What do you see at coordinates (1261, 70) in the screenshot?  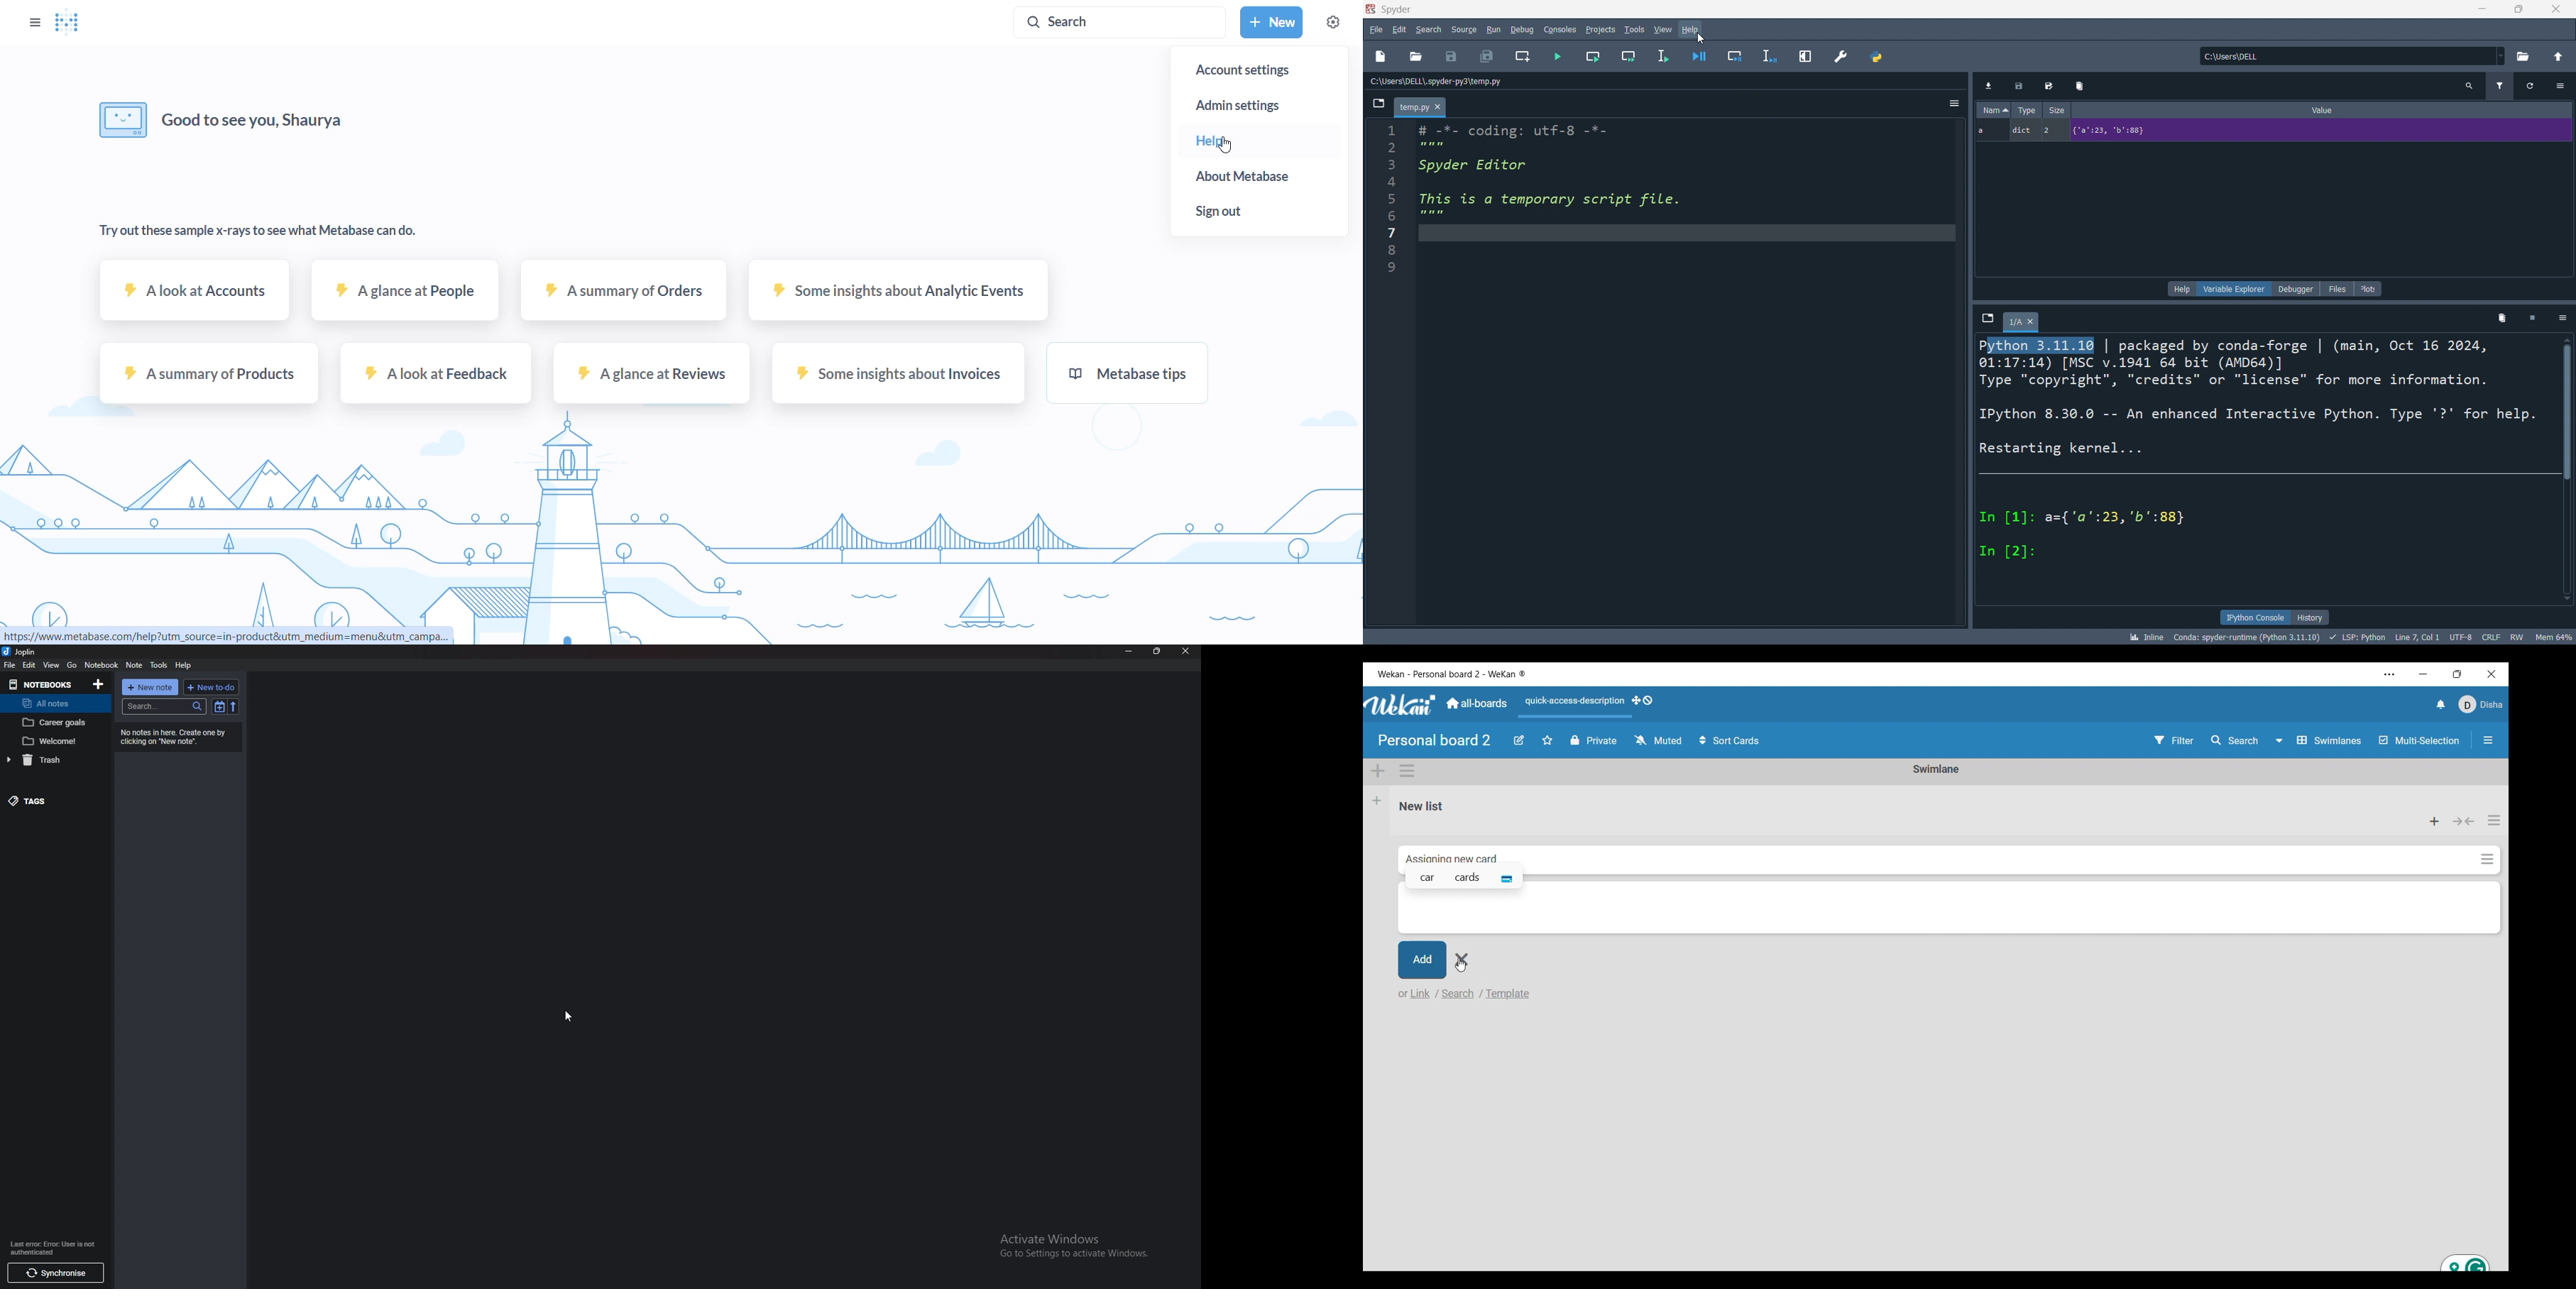 I see `Account settings` at bounding box center [1261, 70].